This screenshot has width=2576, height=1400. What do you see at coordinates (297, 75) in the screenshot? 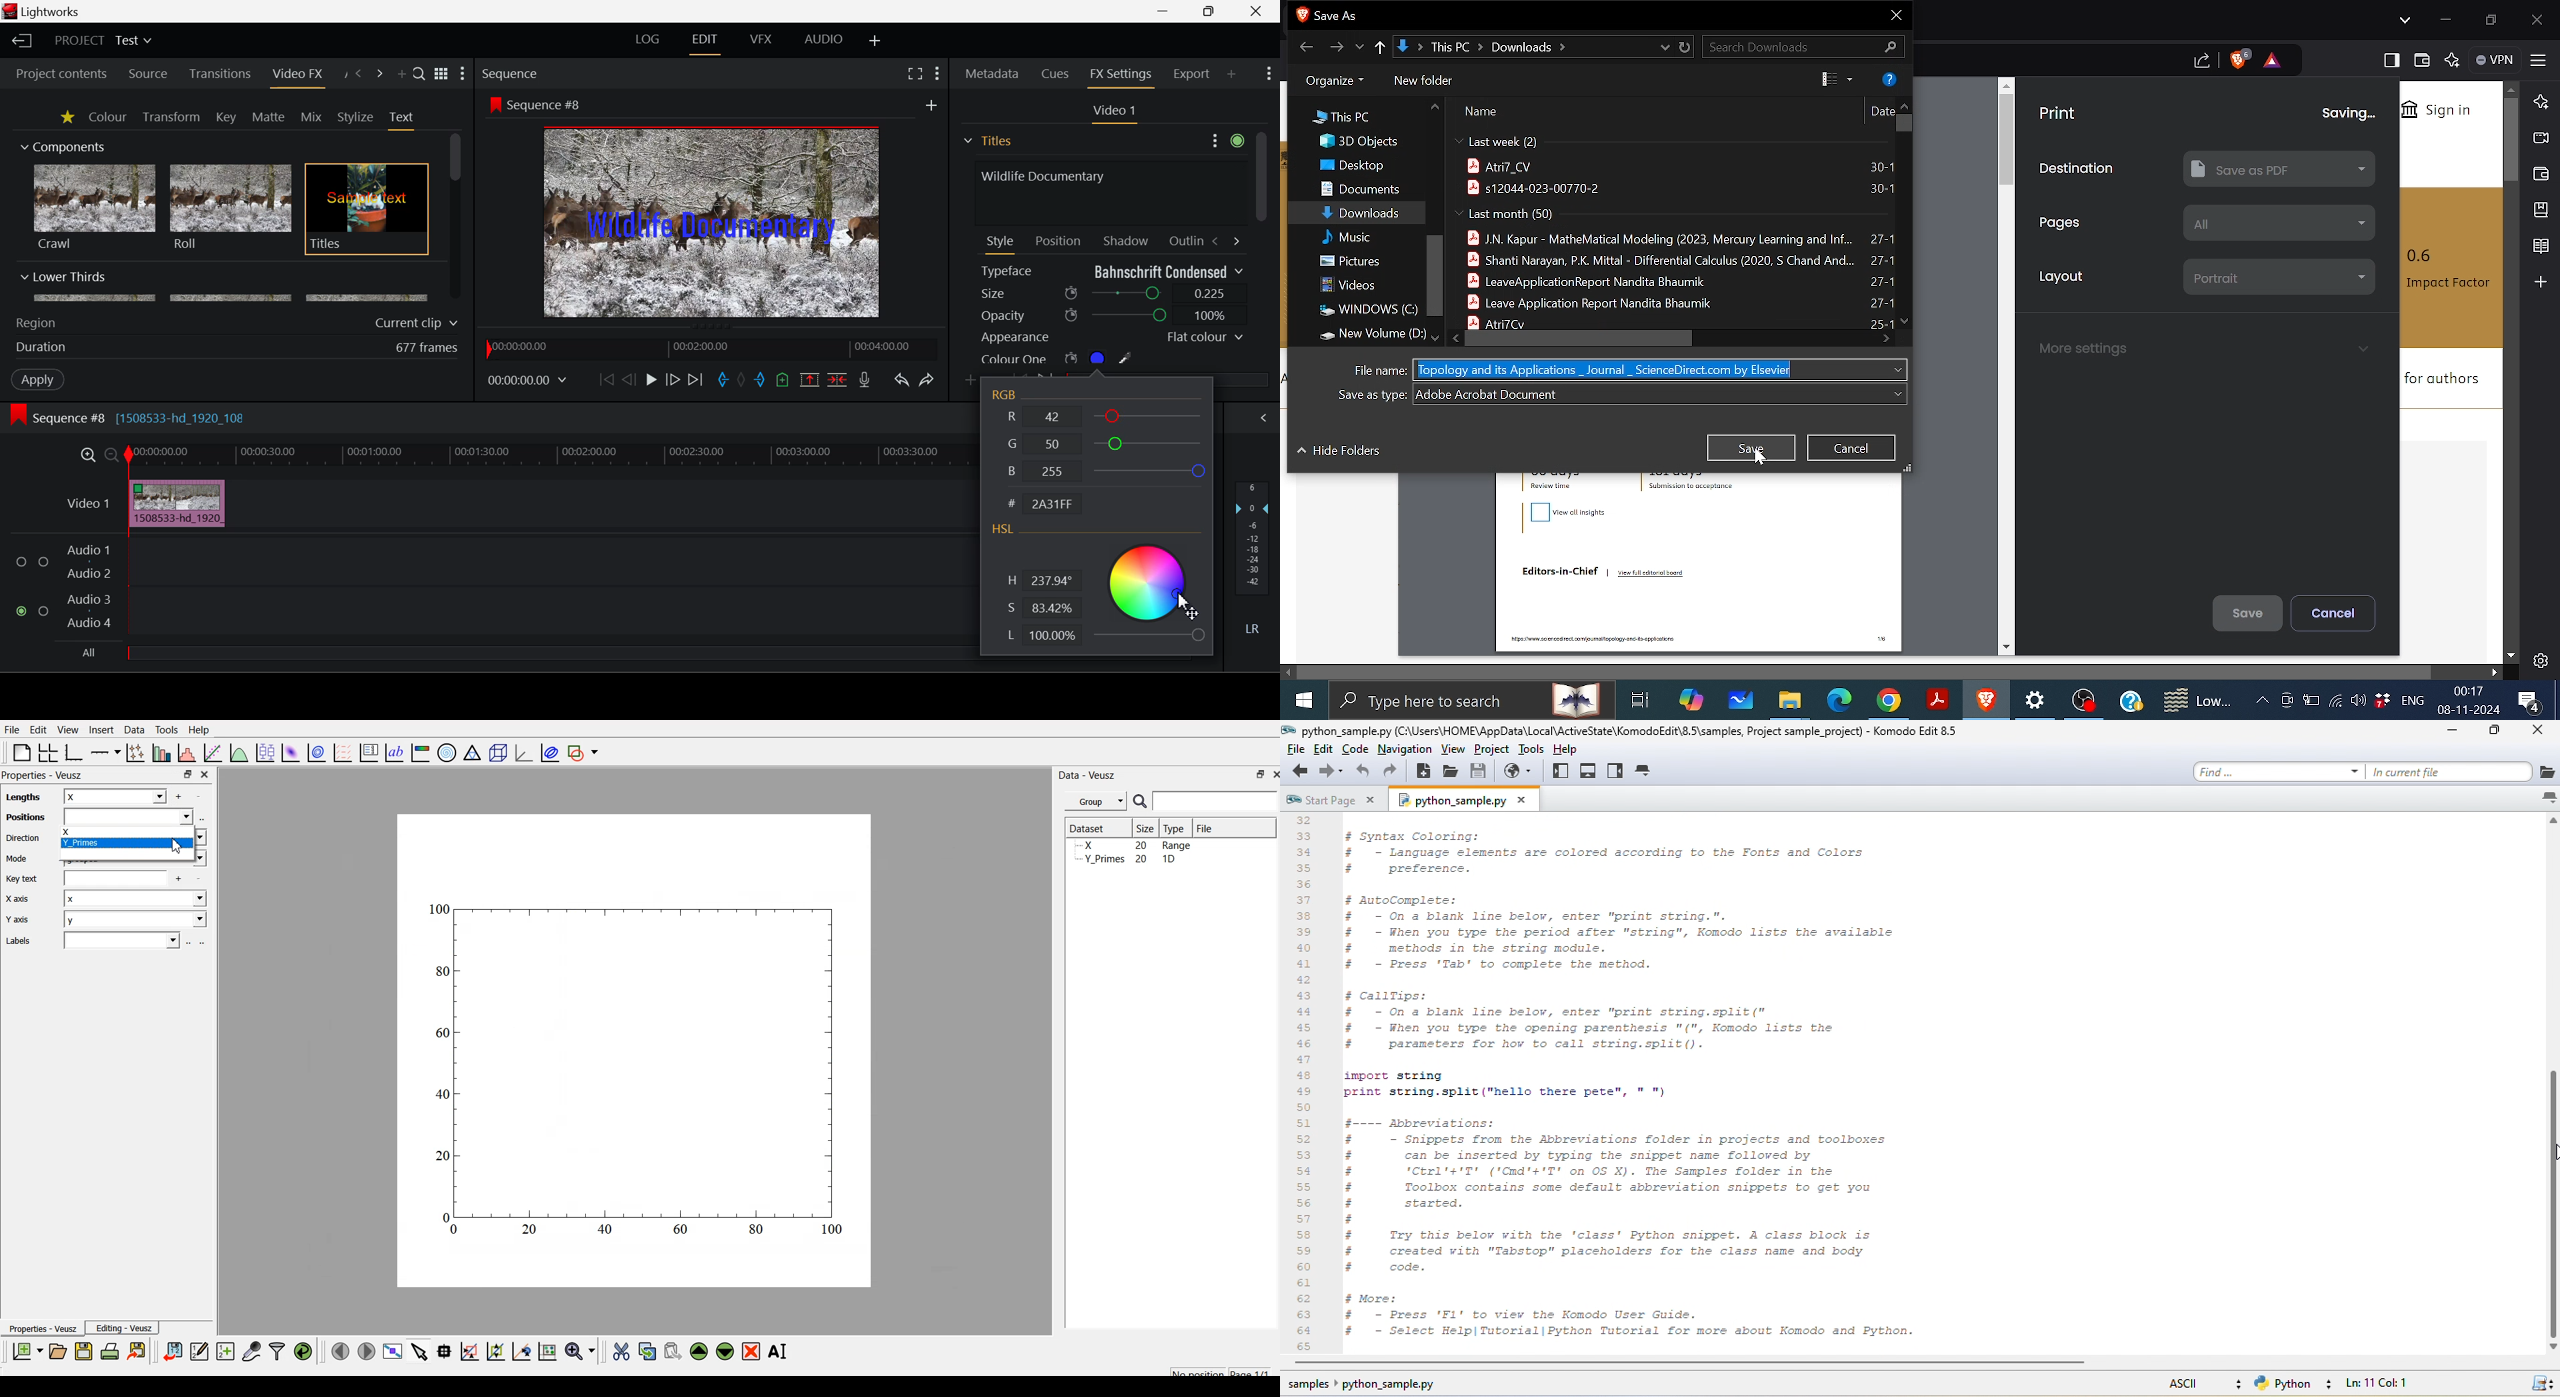
I see `Video FX Panel Open` at bounding box center [297, 75].